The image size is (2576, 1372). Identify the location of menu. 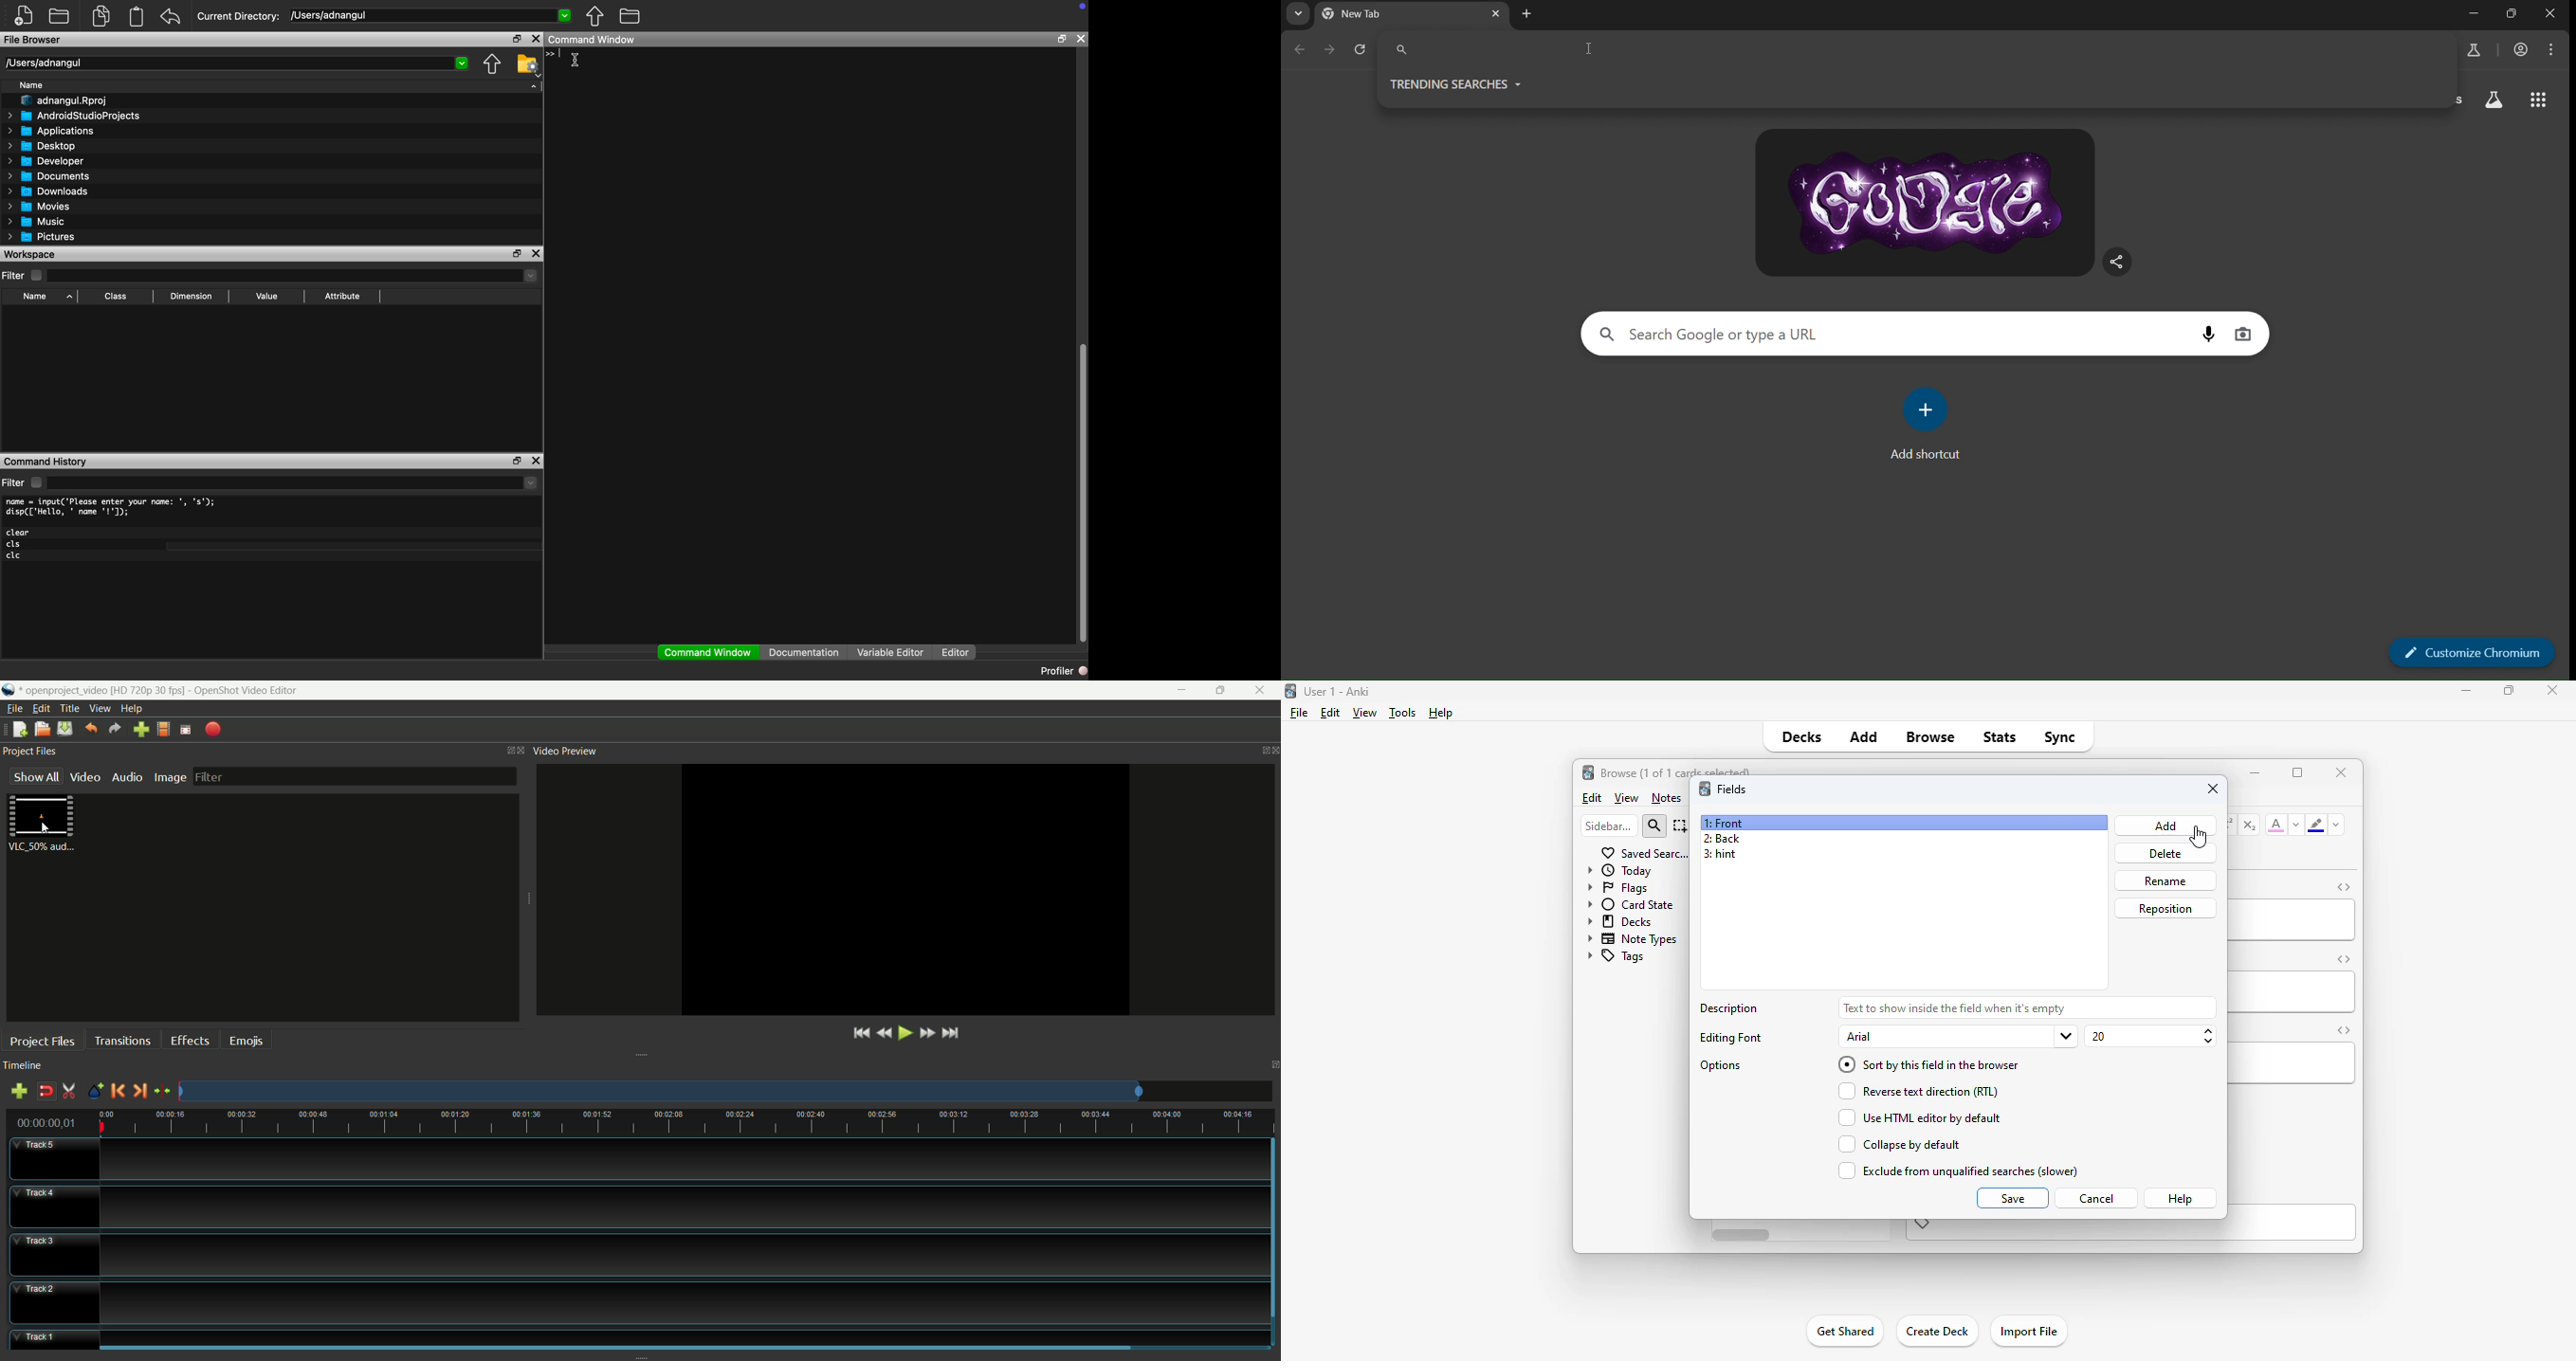
(2552, 49).